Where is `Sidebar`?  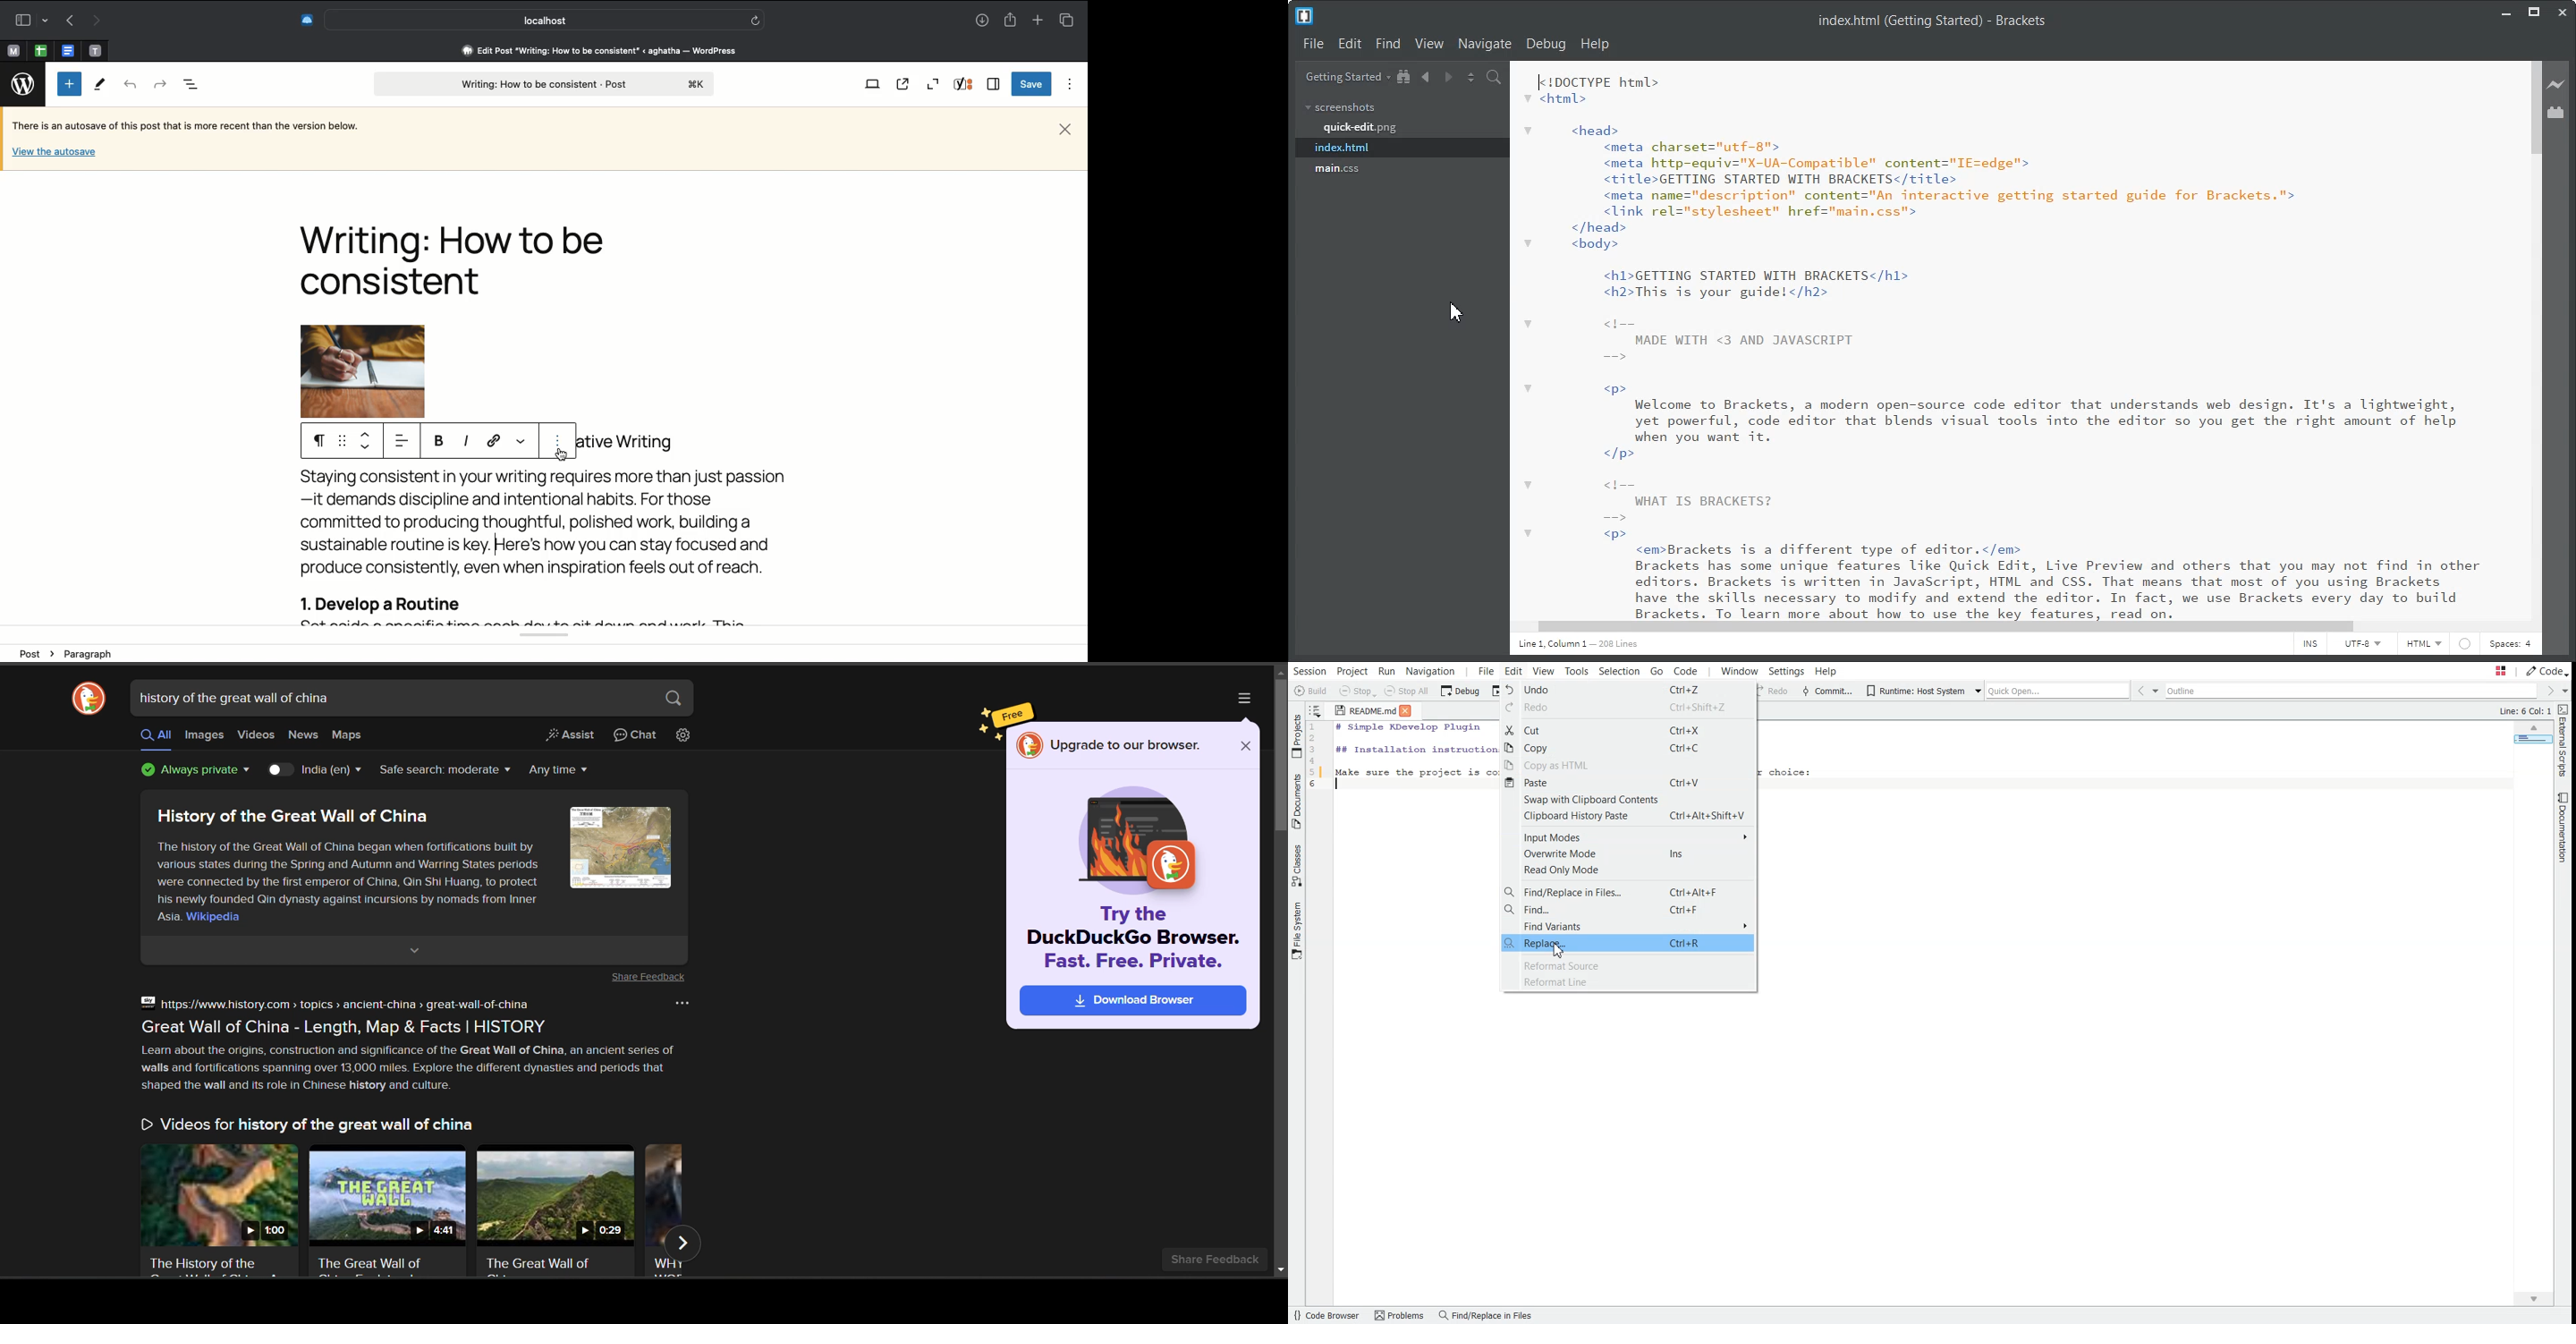
Sidebar is located at coordinates (994, 84).